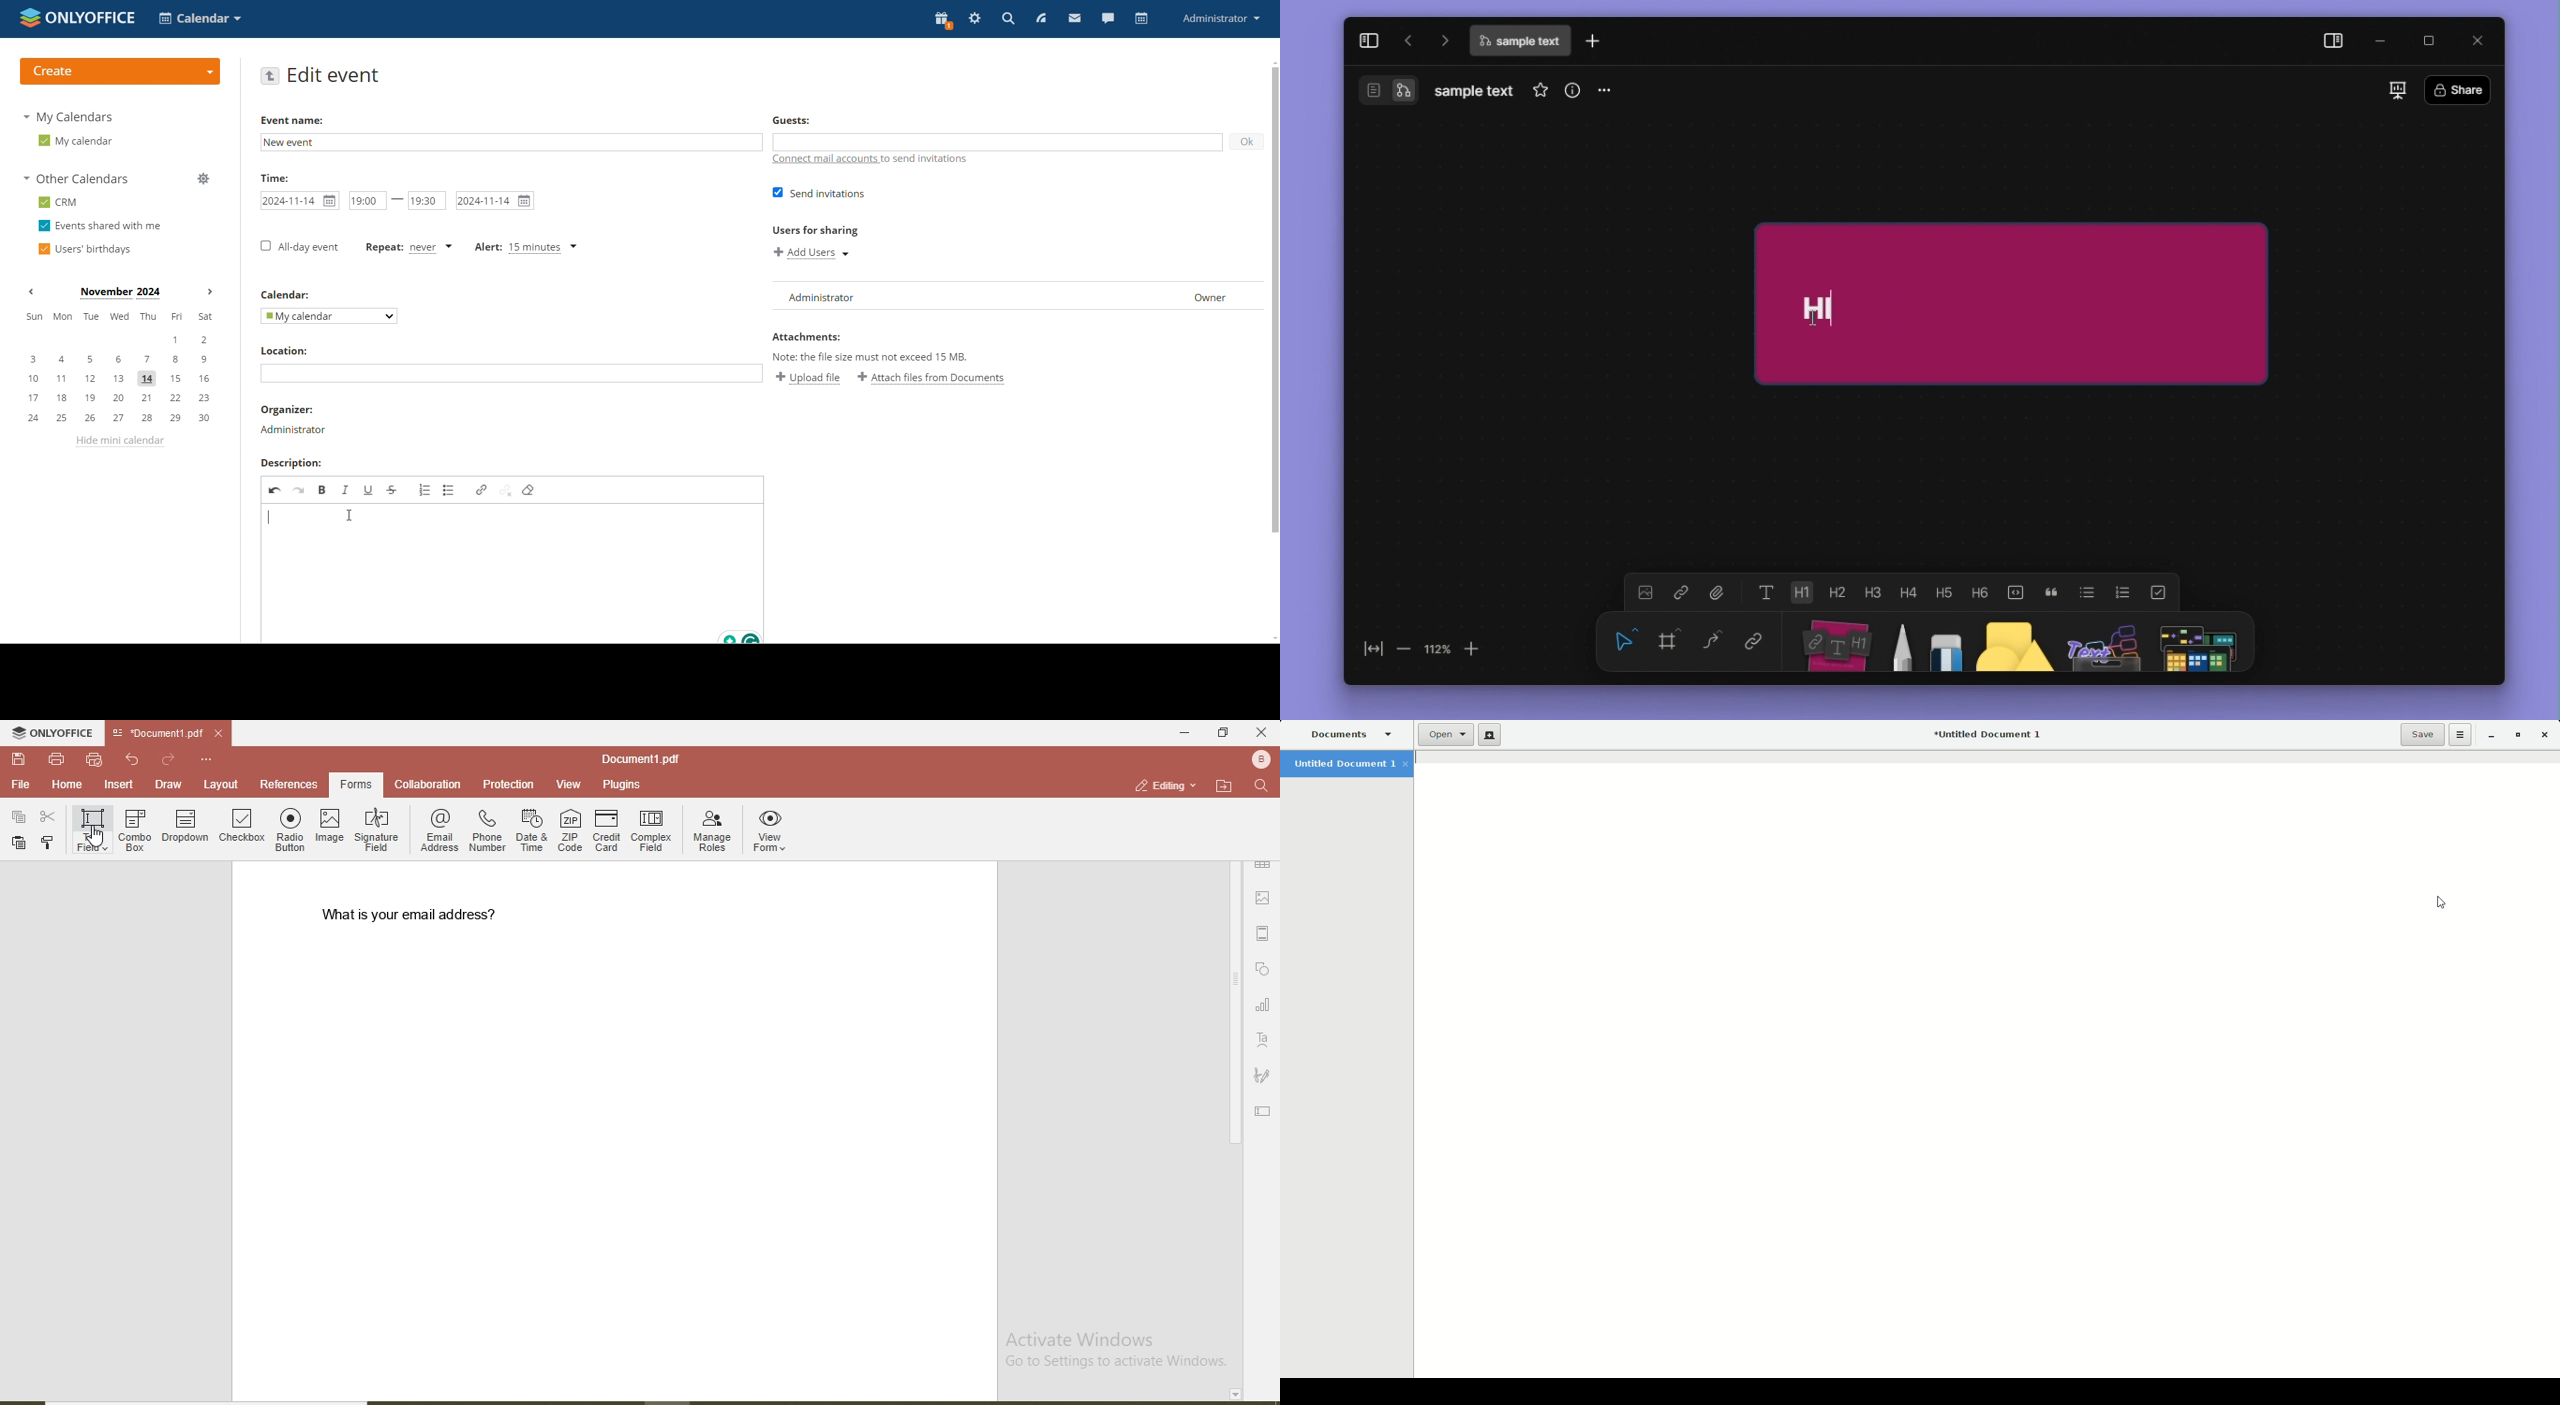 This screenshot has height=1428, width=2576. What do you see at coordinates (811, 253) in the screenshot?
I see `add users` at bounding box center [811, 253].